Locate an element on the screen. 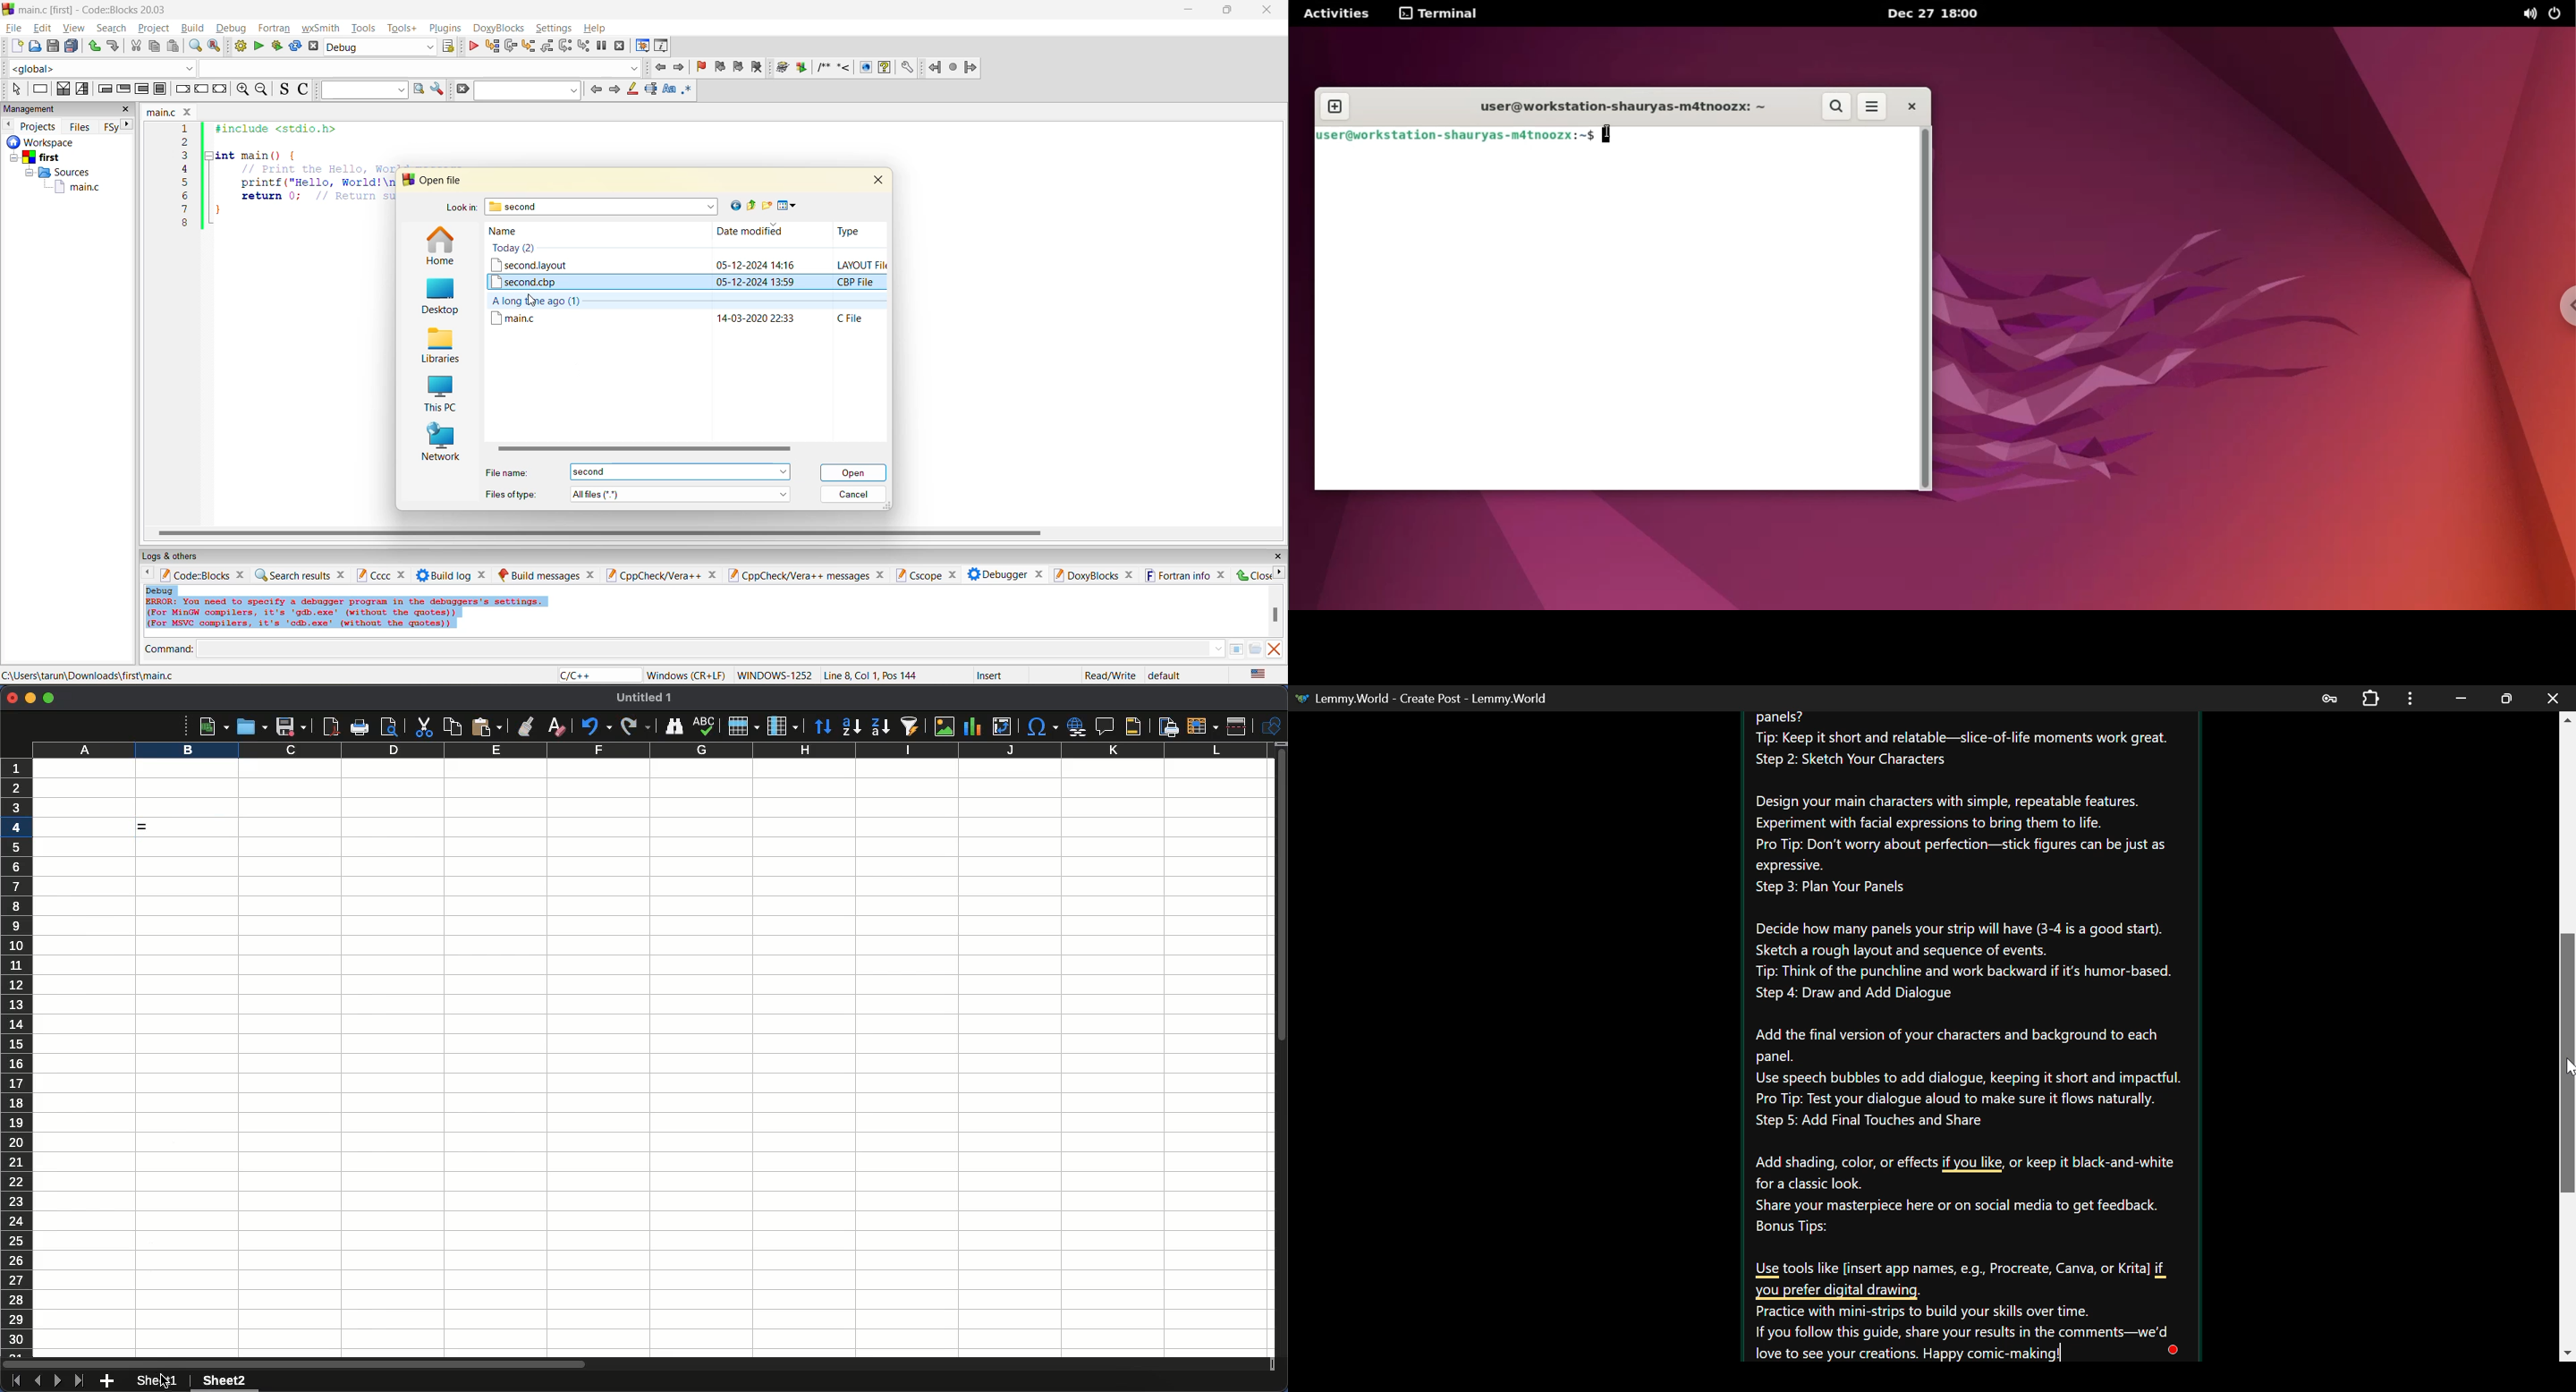  logs and others is located at coordinates (179, 556).